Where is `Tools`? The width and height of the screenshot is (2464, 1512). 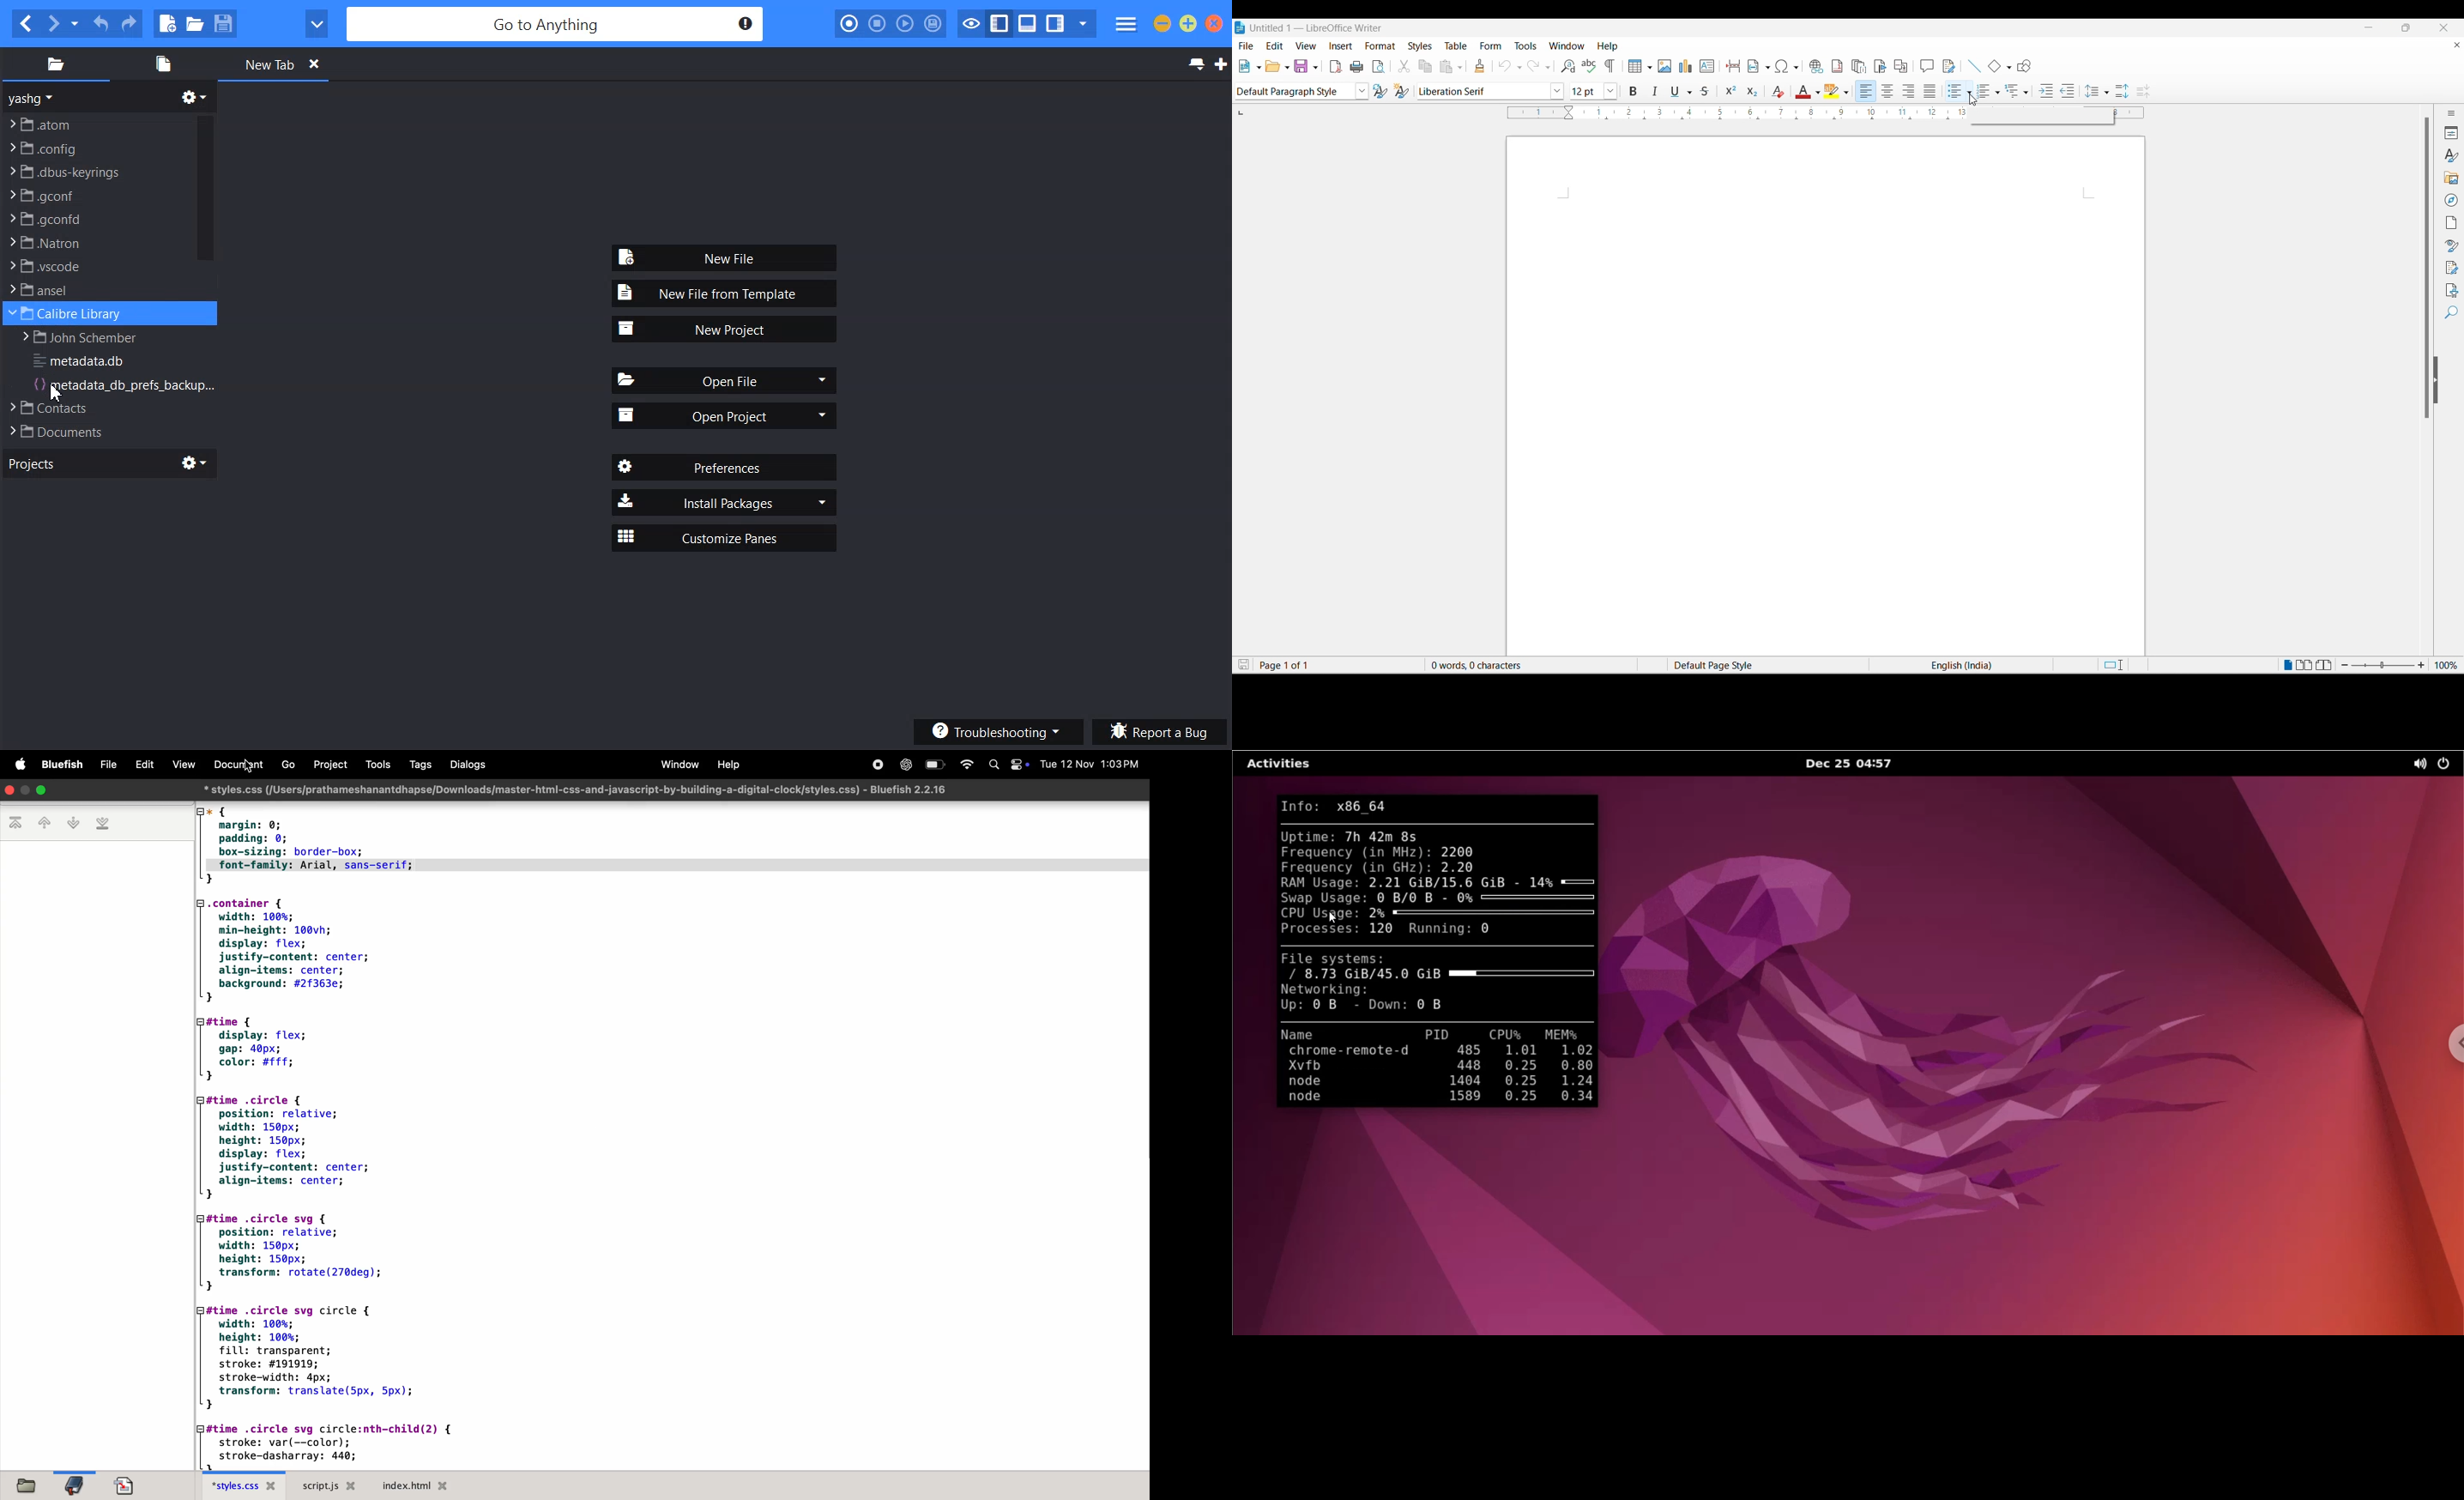
Tools is located at coordinates (376, 765).